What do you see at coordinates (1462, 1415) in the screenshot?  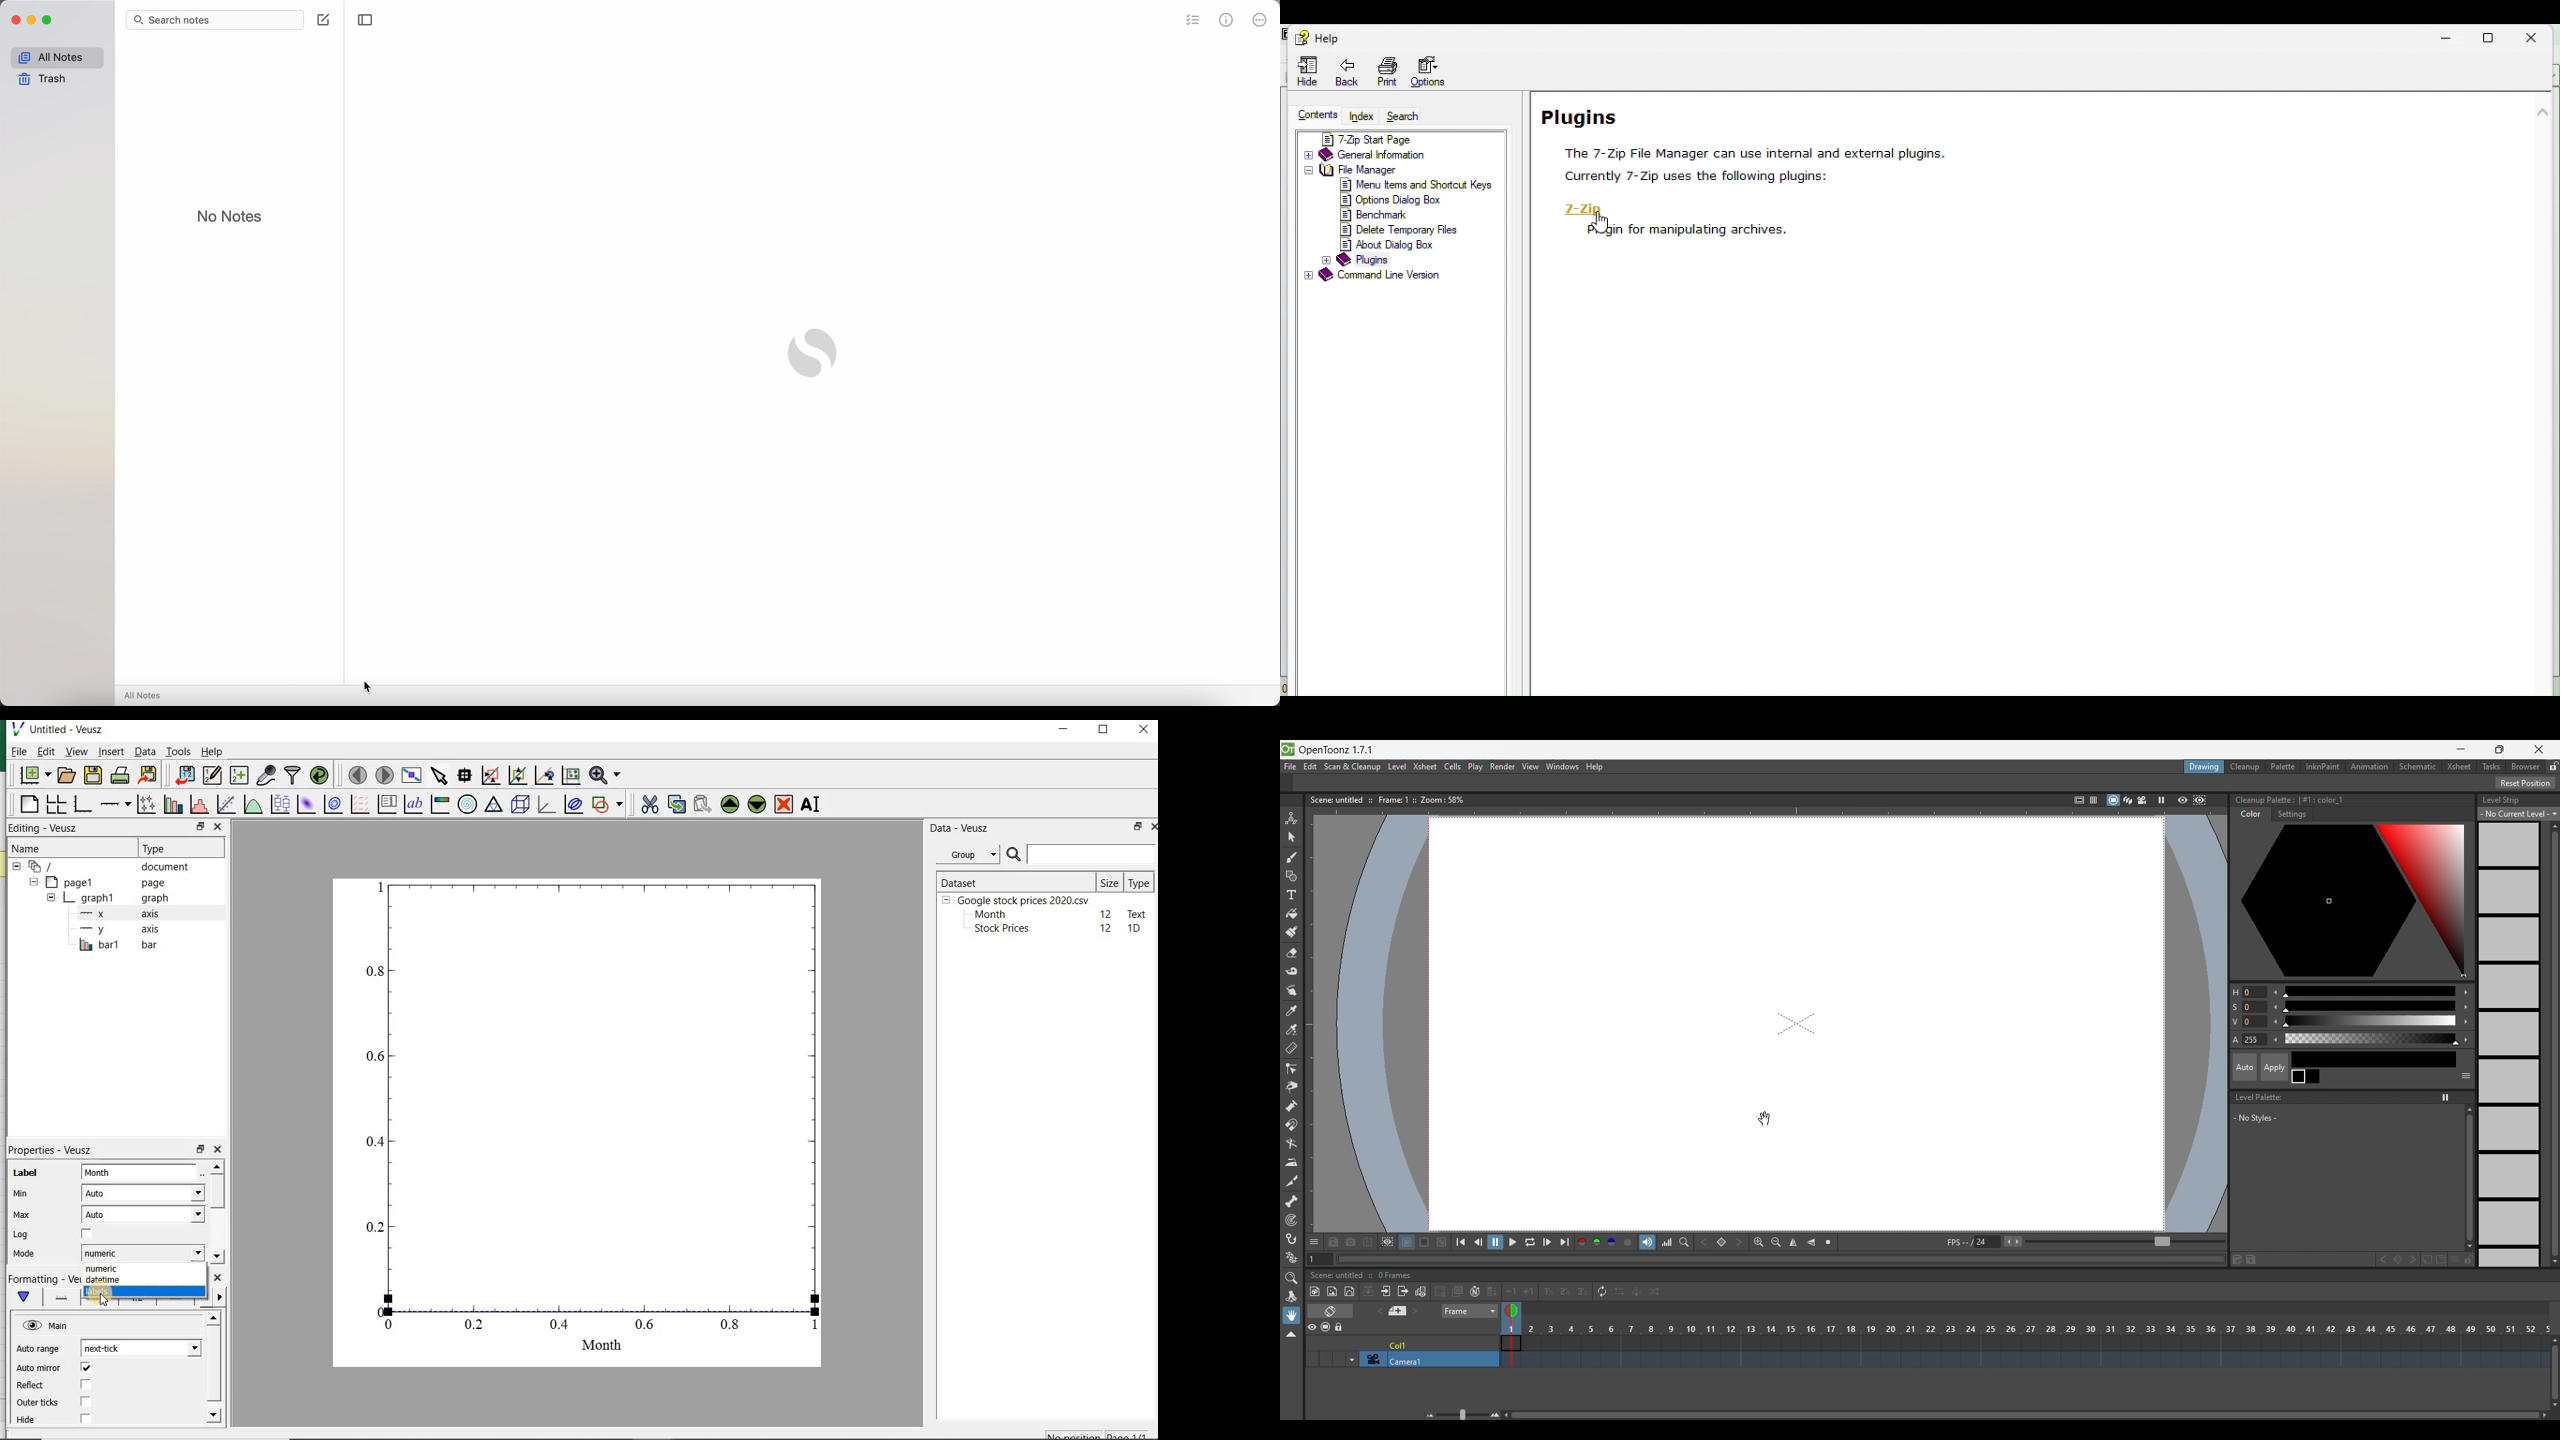 I see `Slider to zoom in/out` at bounding box center [1462, 1415].